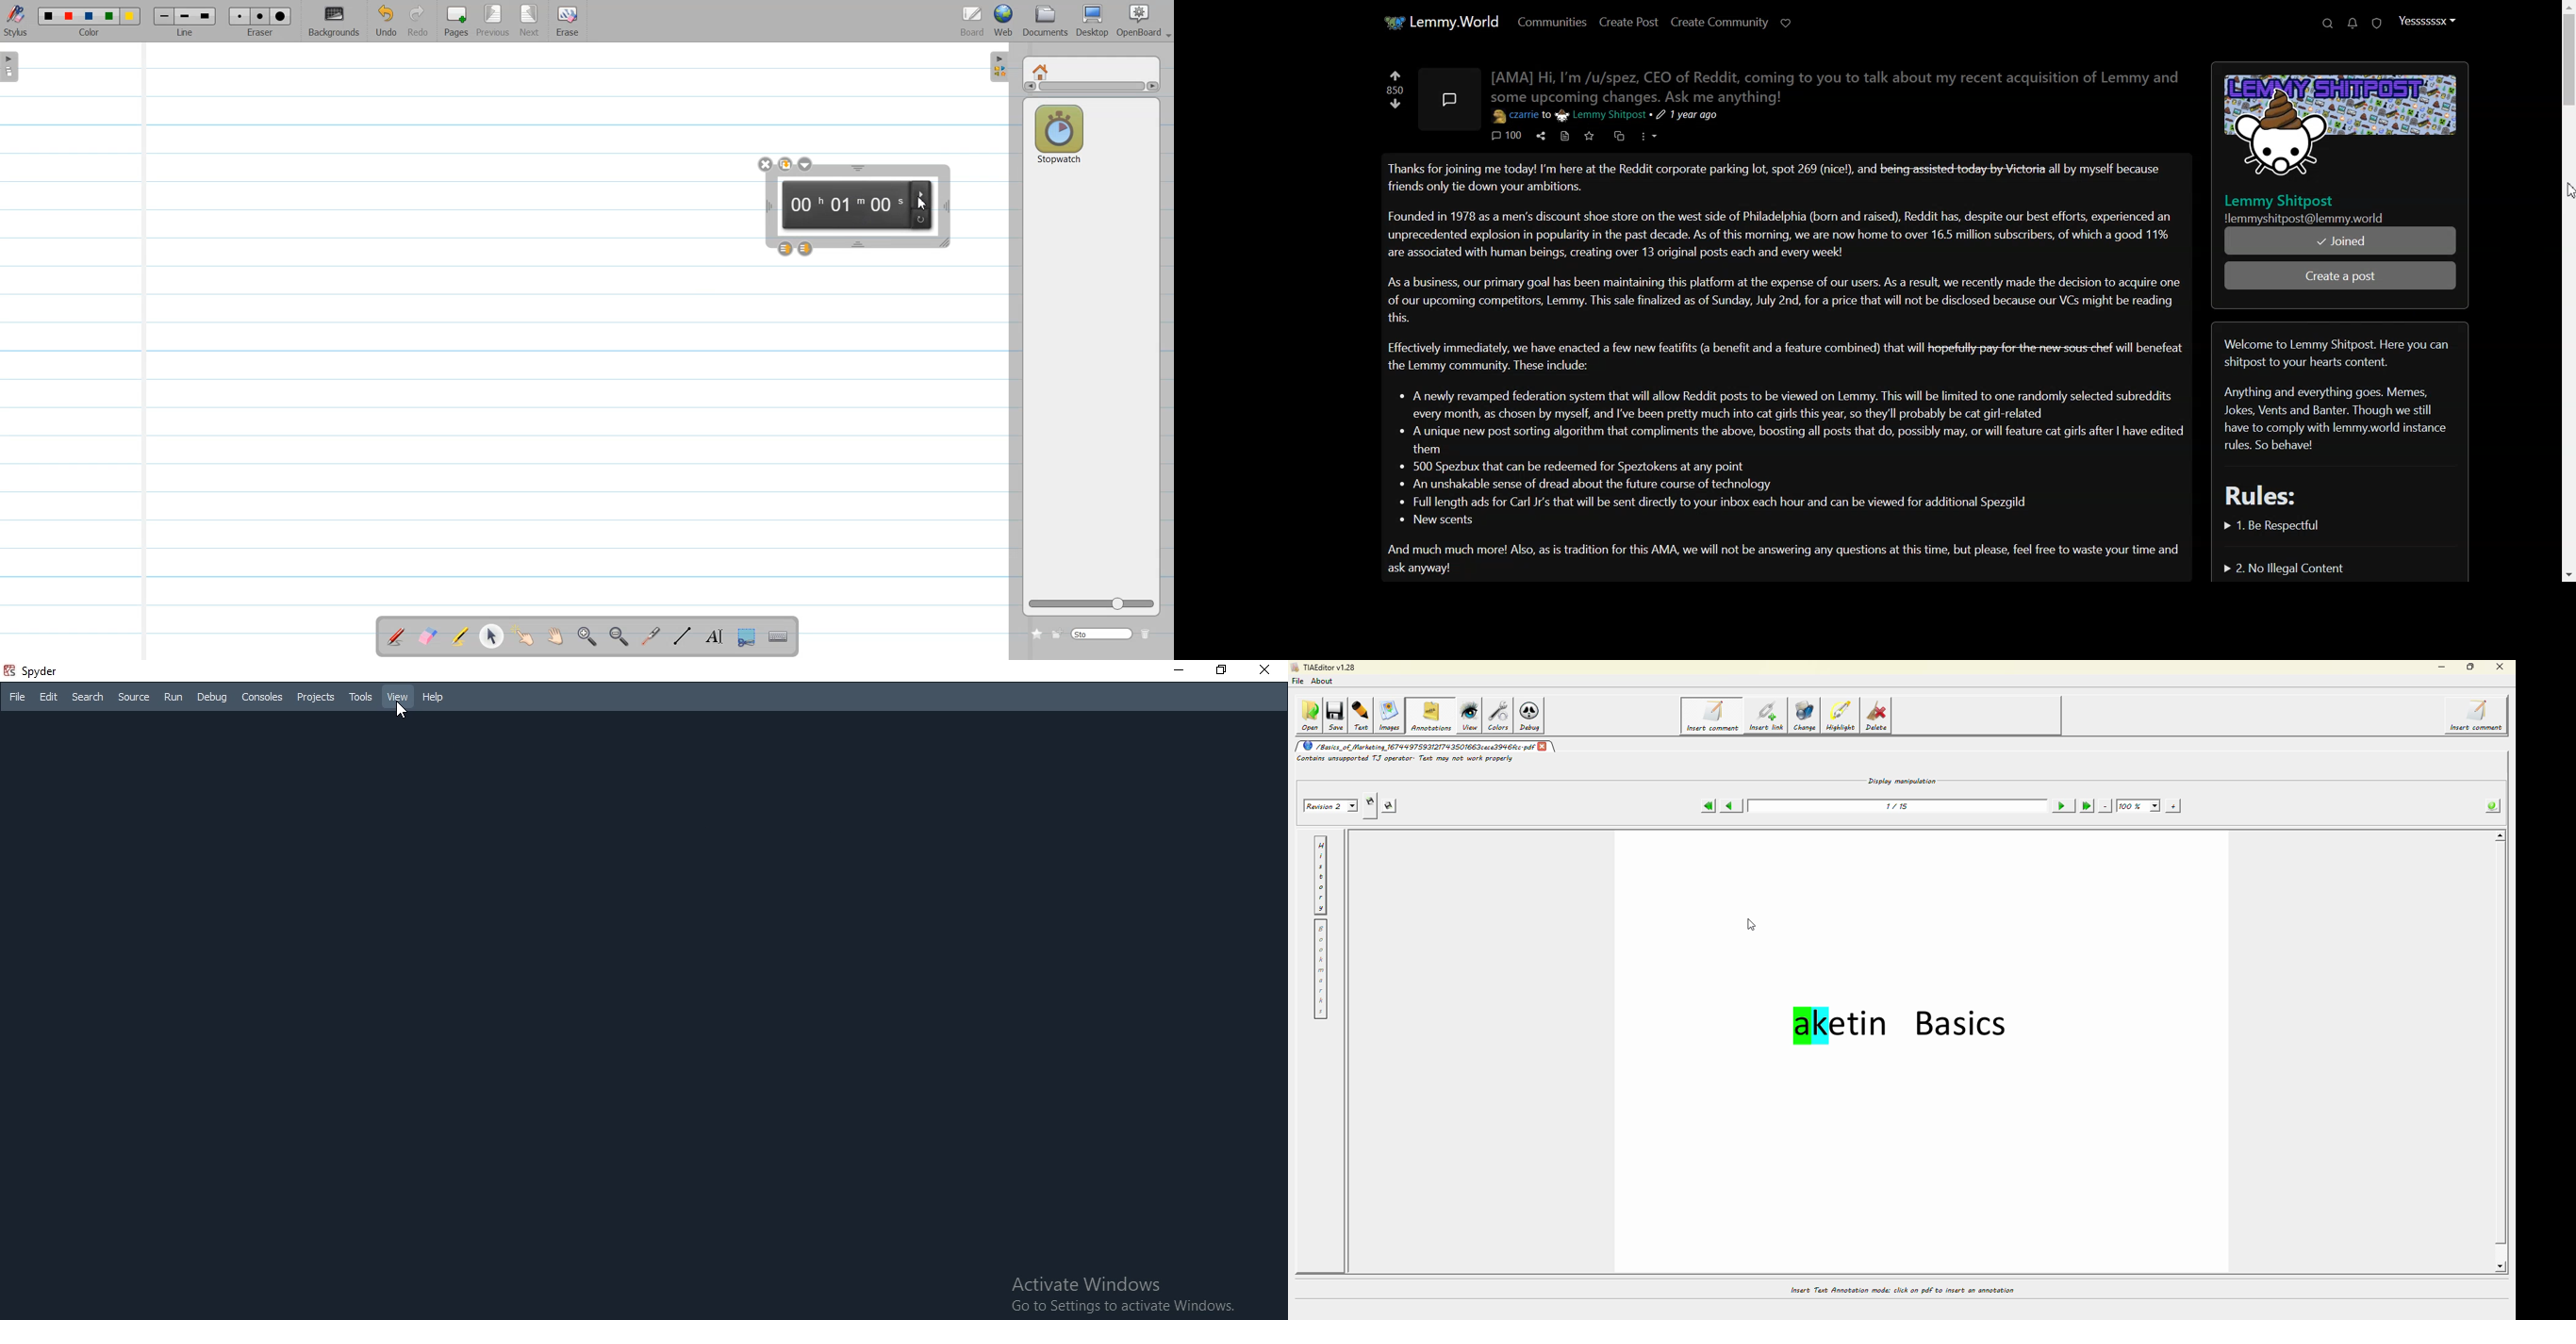  Describe the element at coordinates (316, 698) in the screenshot. I see `Projects` at that location.